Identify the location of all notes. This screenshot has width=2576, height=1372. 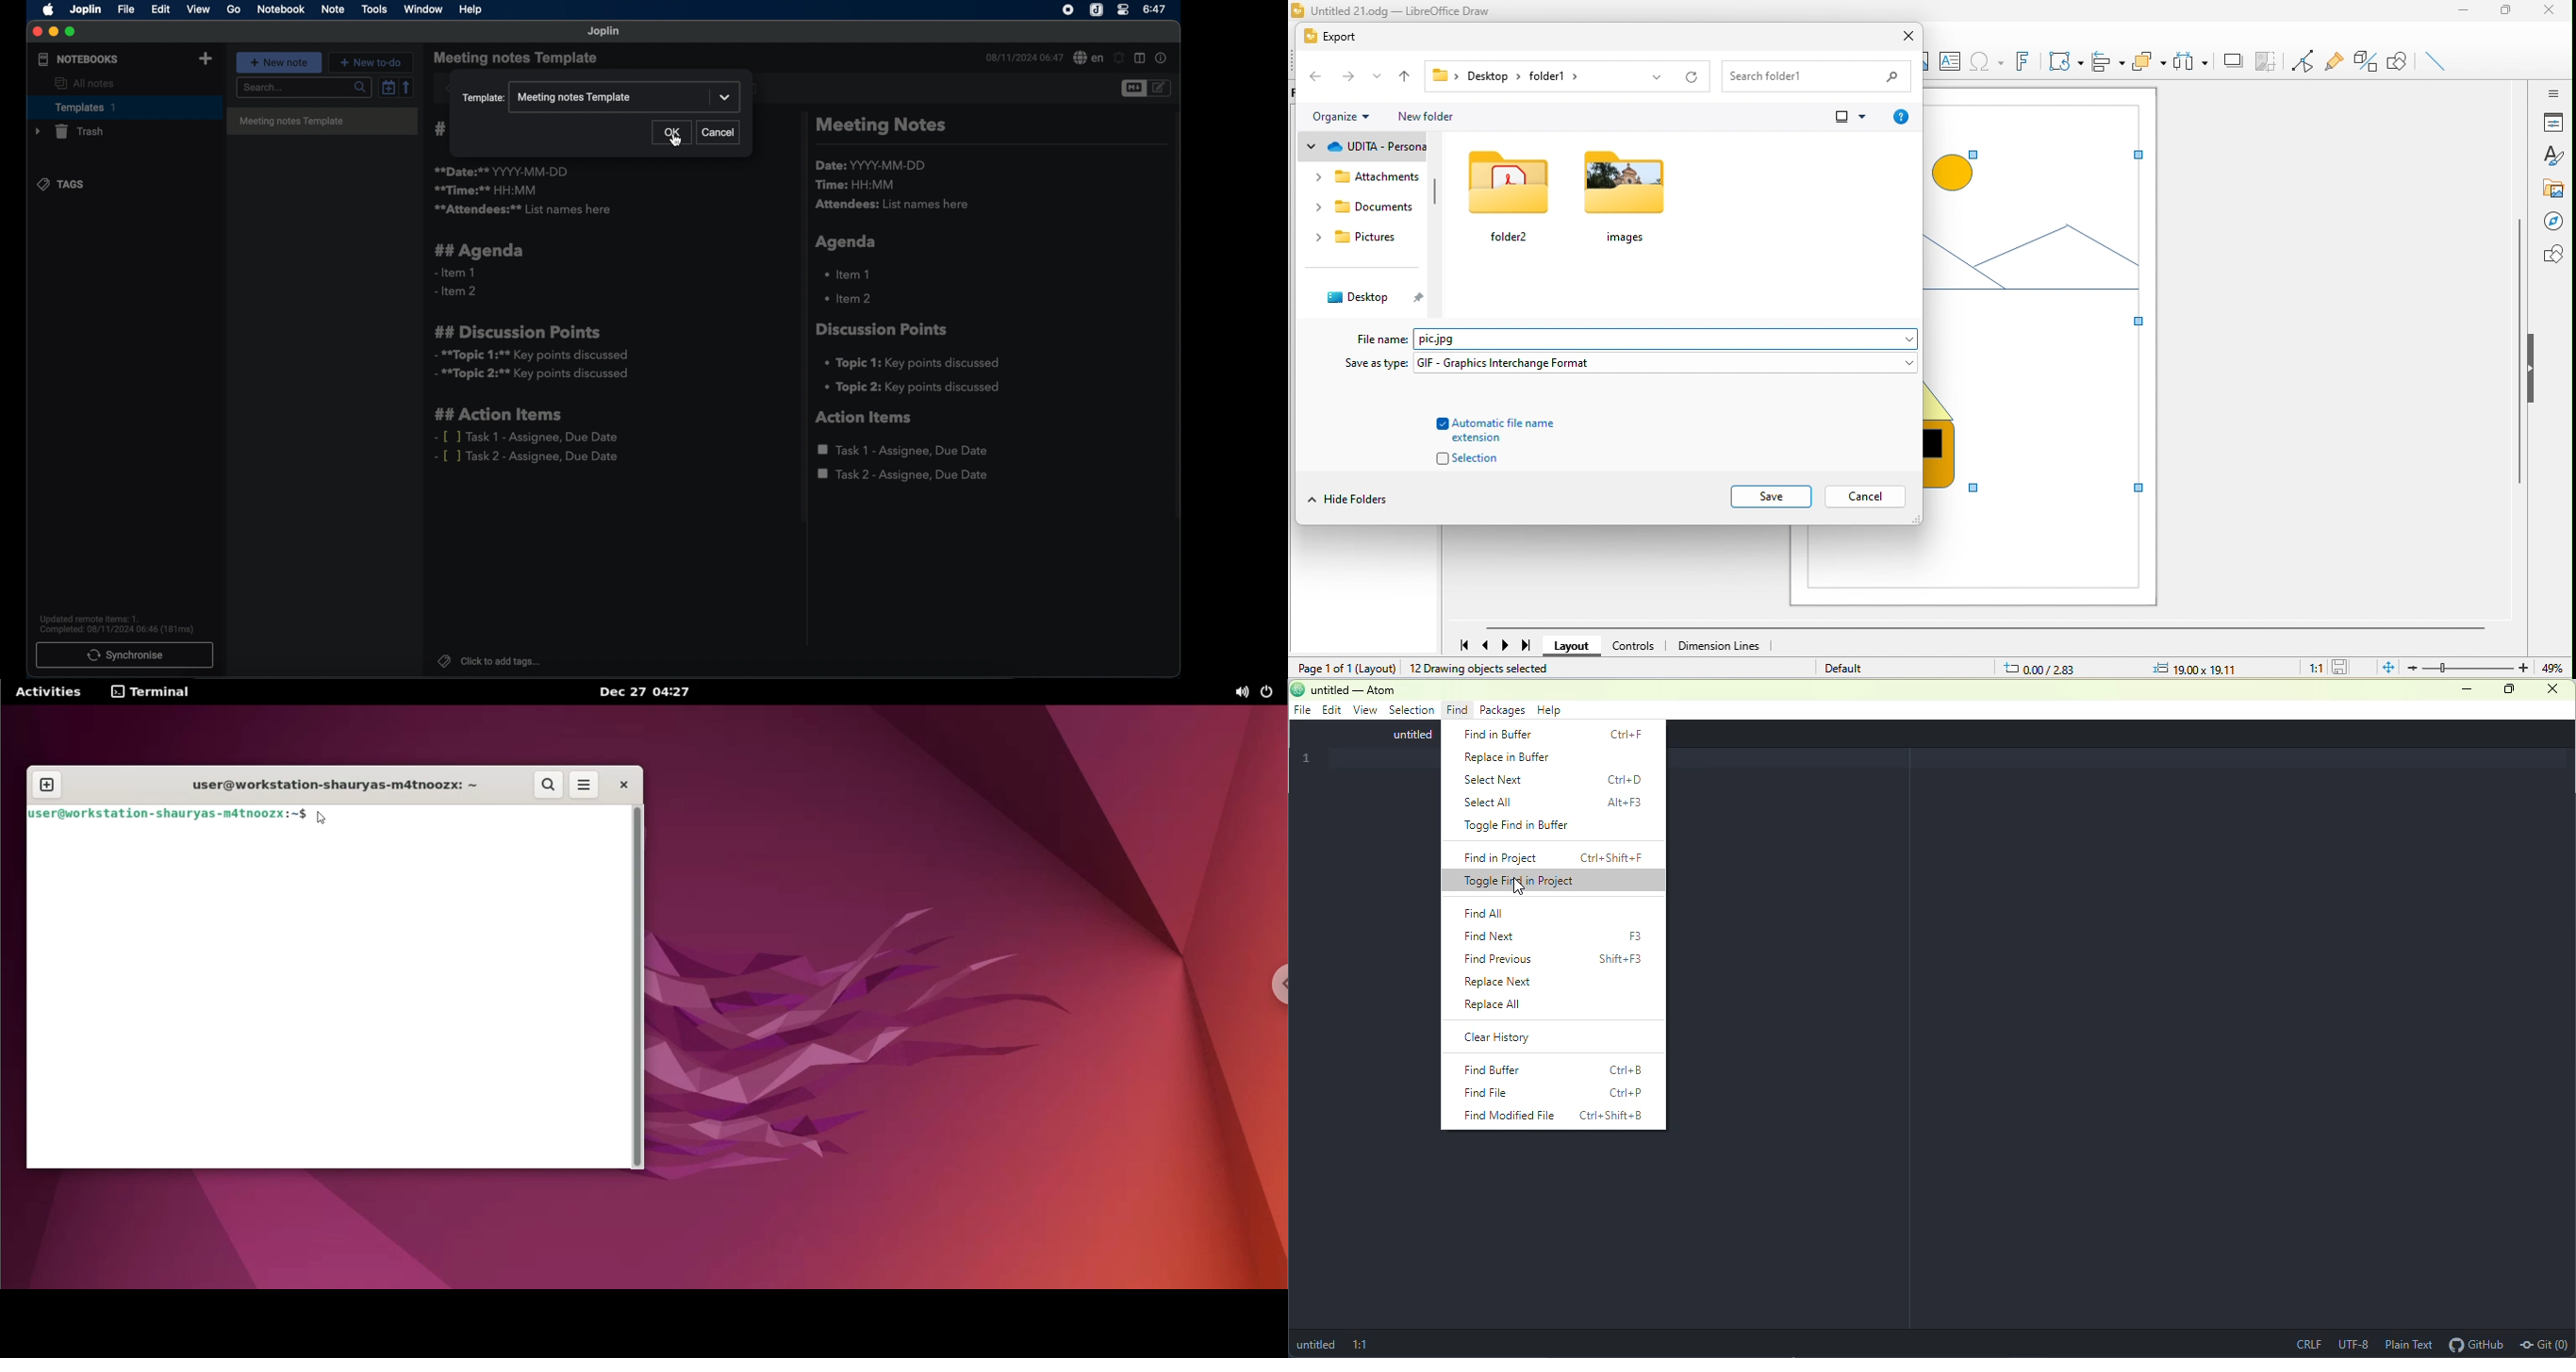
(85, 84).